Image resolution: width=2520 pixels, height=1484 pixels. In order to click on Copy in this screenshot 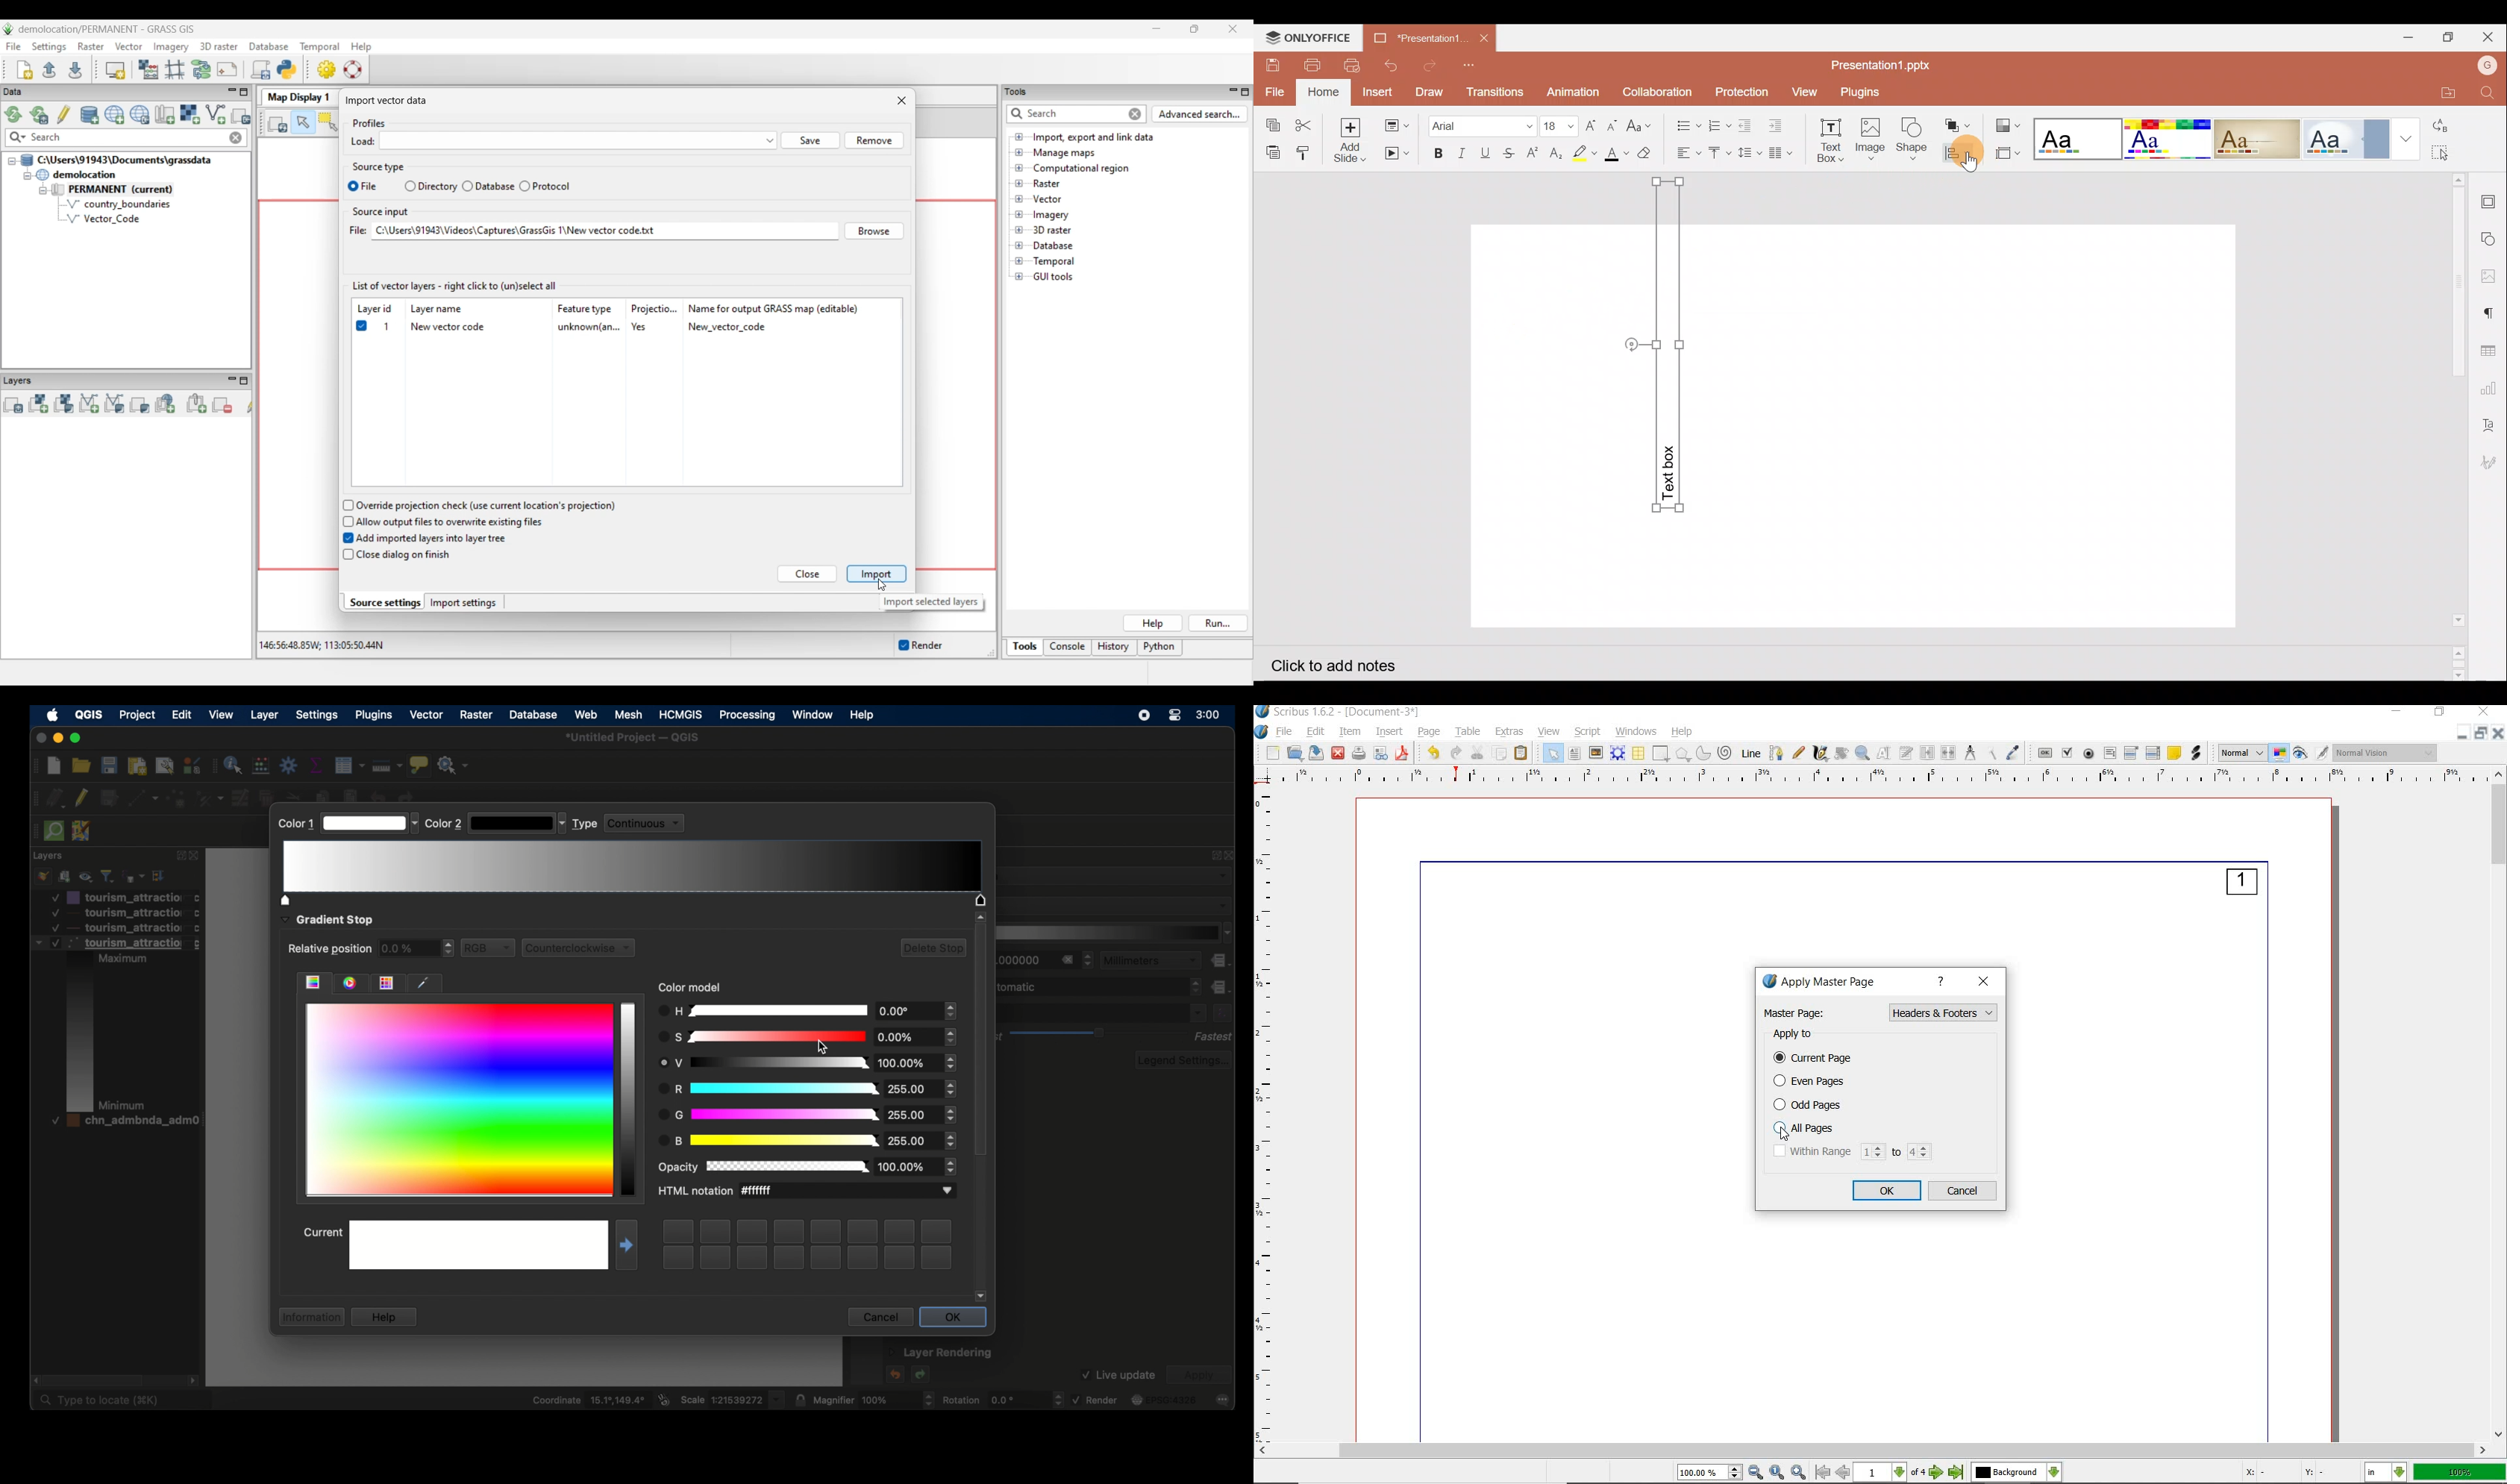, I will do `click(1270, 121)`.